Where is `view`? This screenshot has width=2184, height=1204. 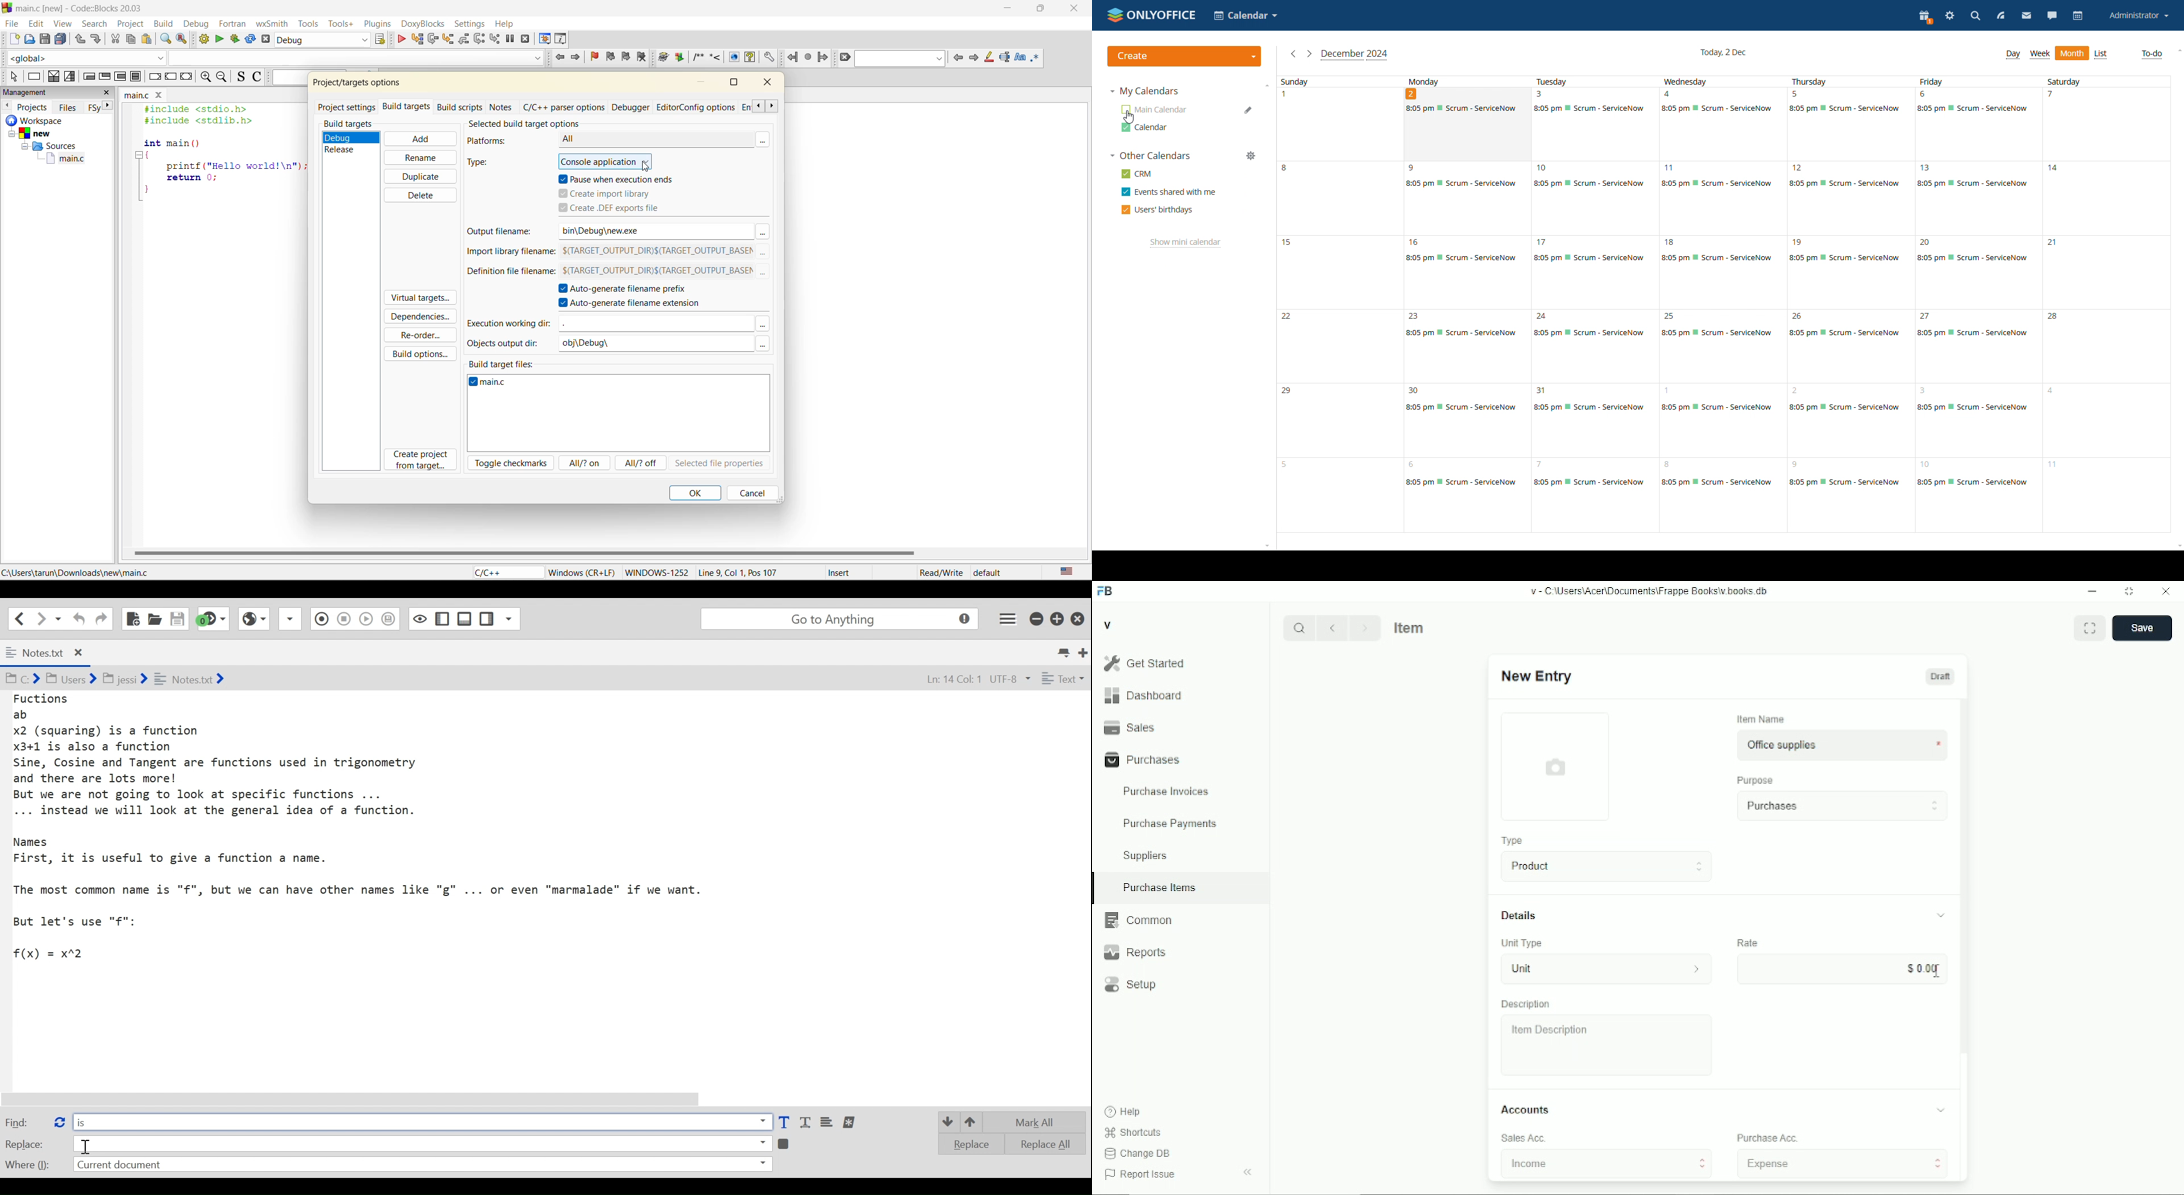 view is located at coordinates (63, 24).